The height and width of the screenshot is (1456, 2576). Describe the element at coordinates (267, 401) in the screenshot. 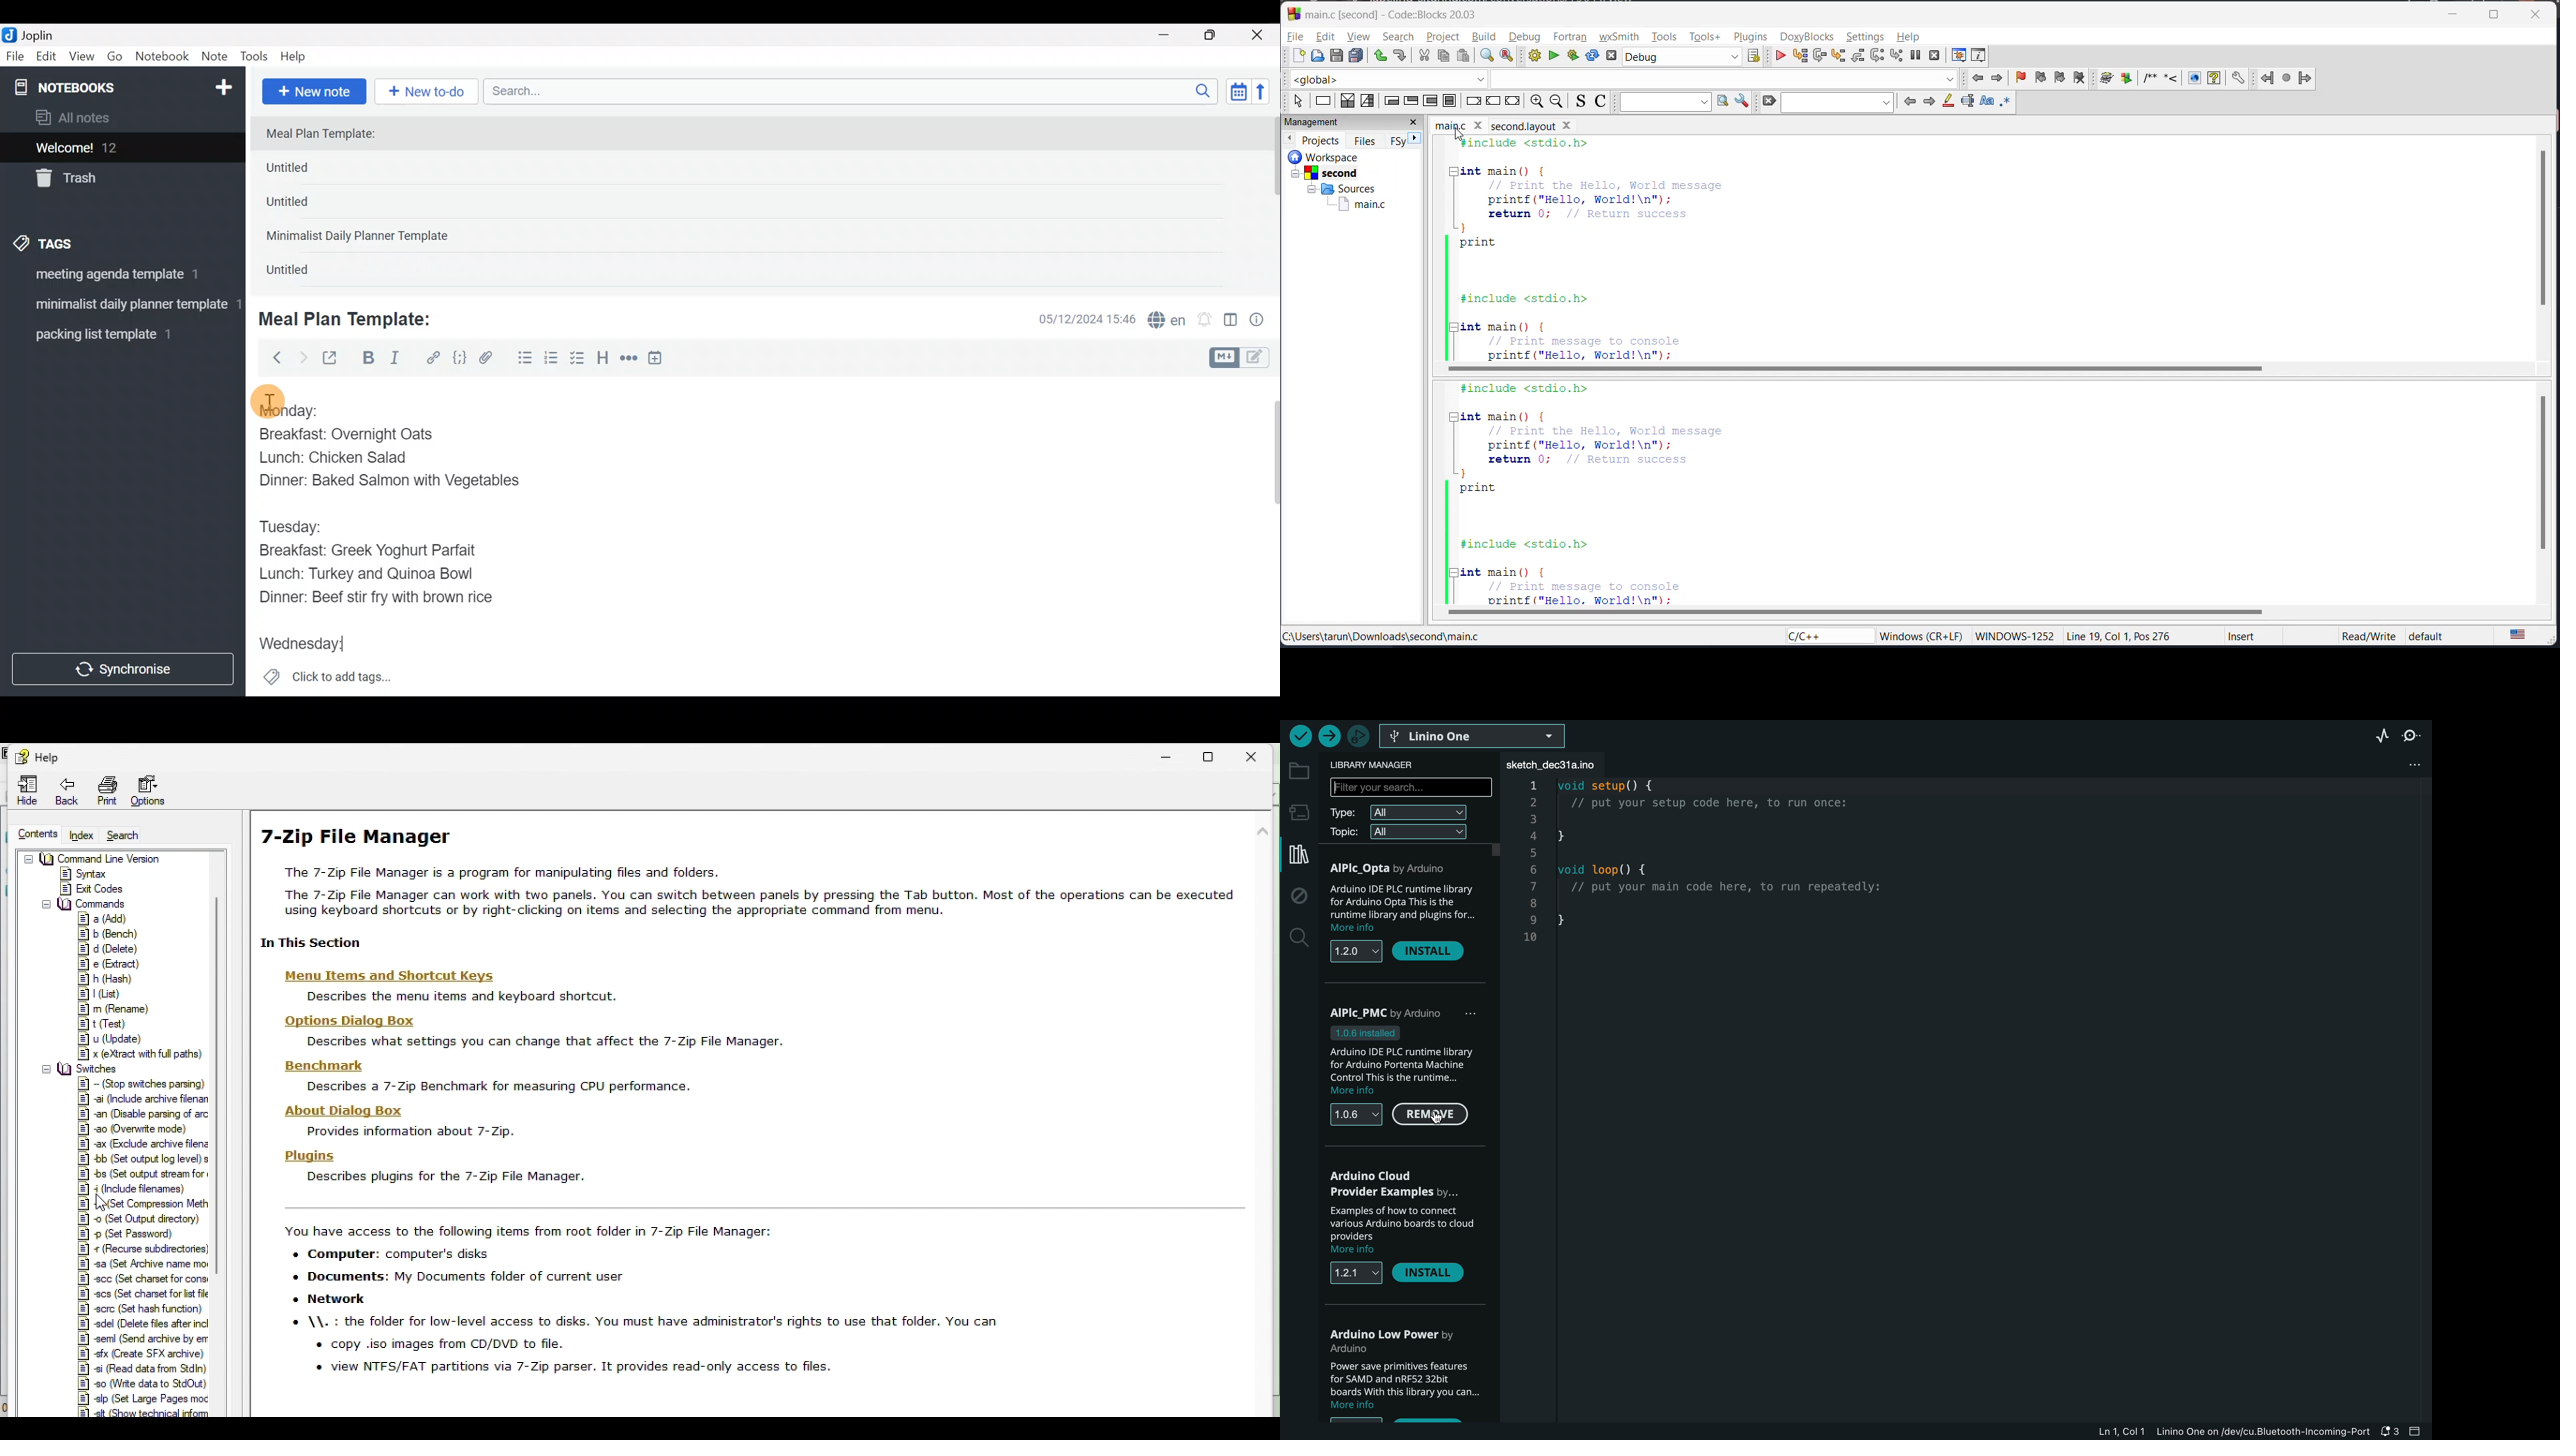

I see `cursor` at that location.